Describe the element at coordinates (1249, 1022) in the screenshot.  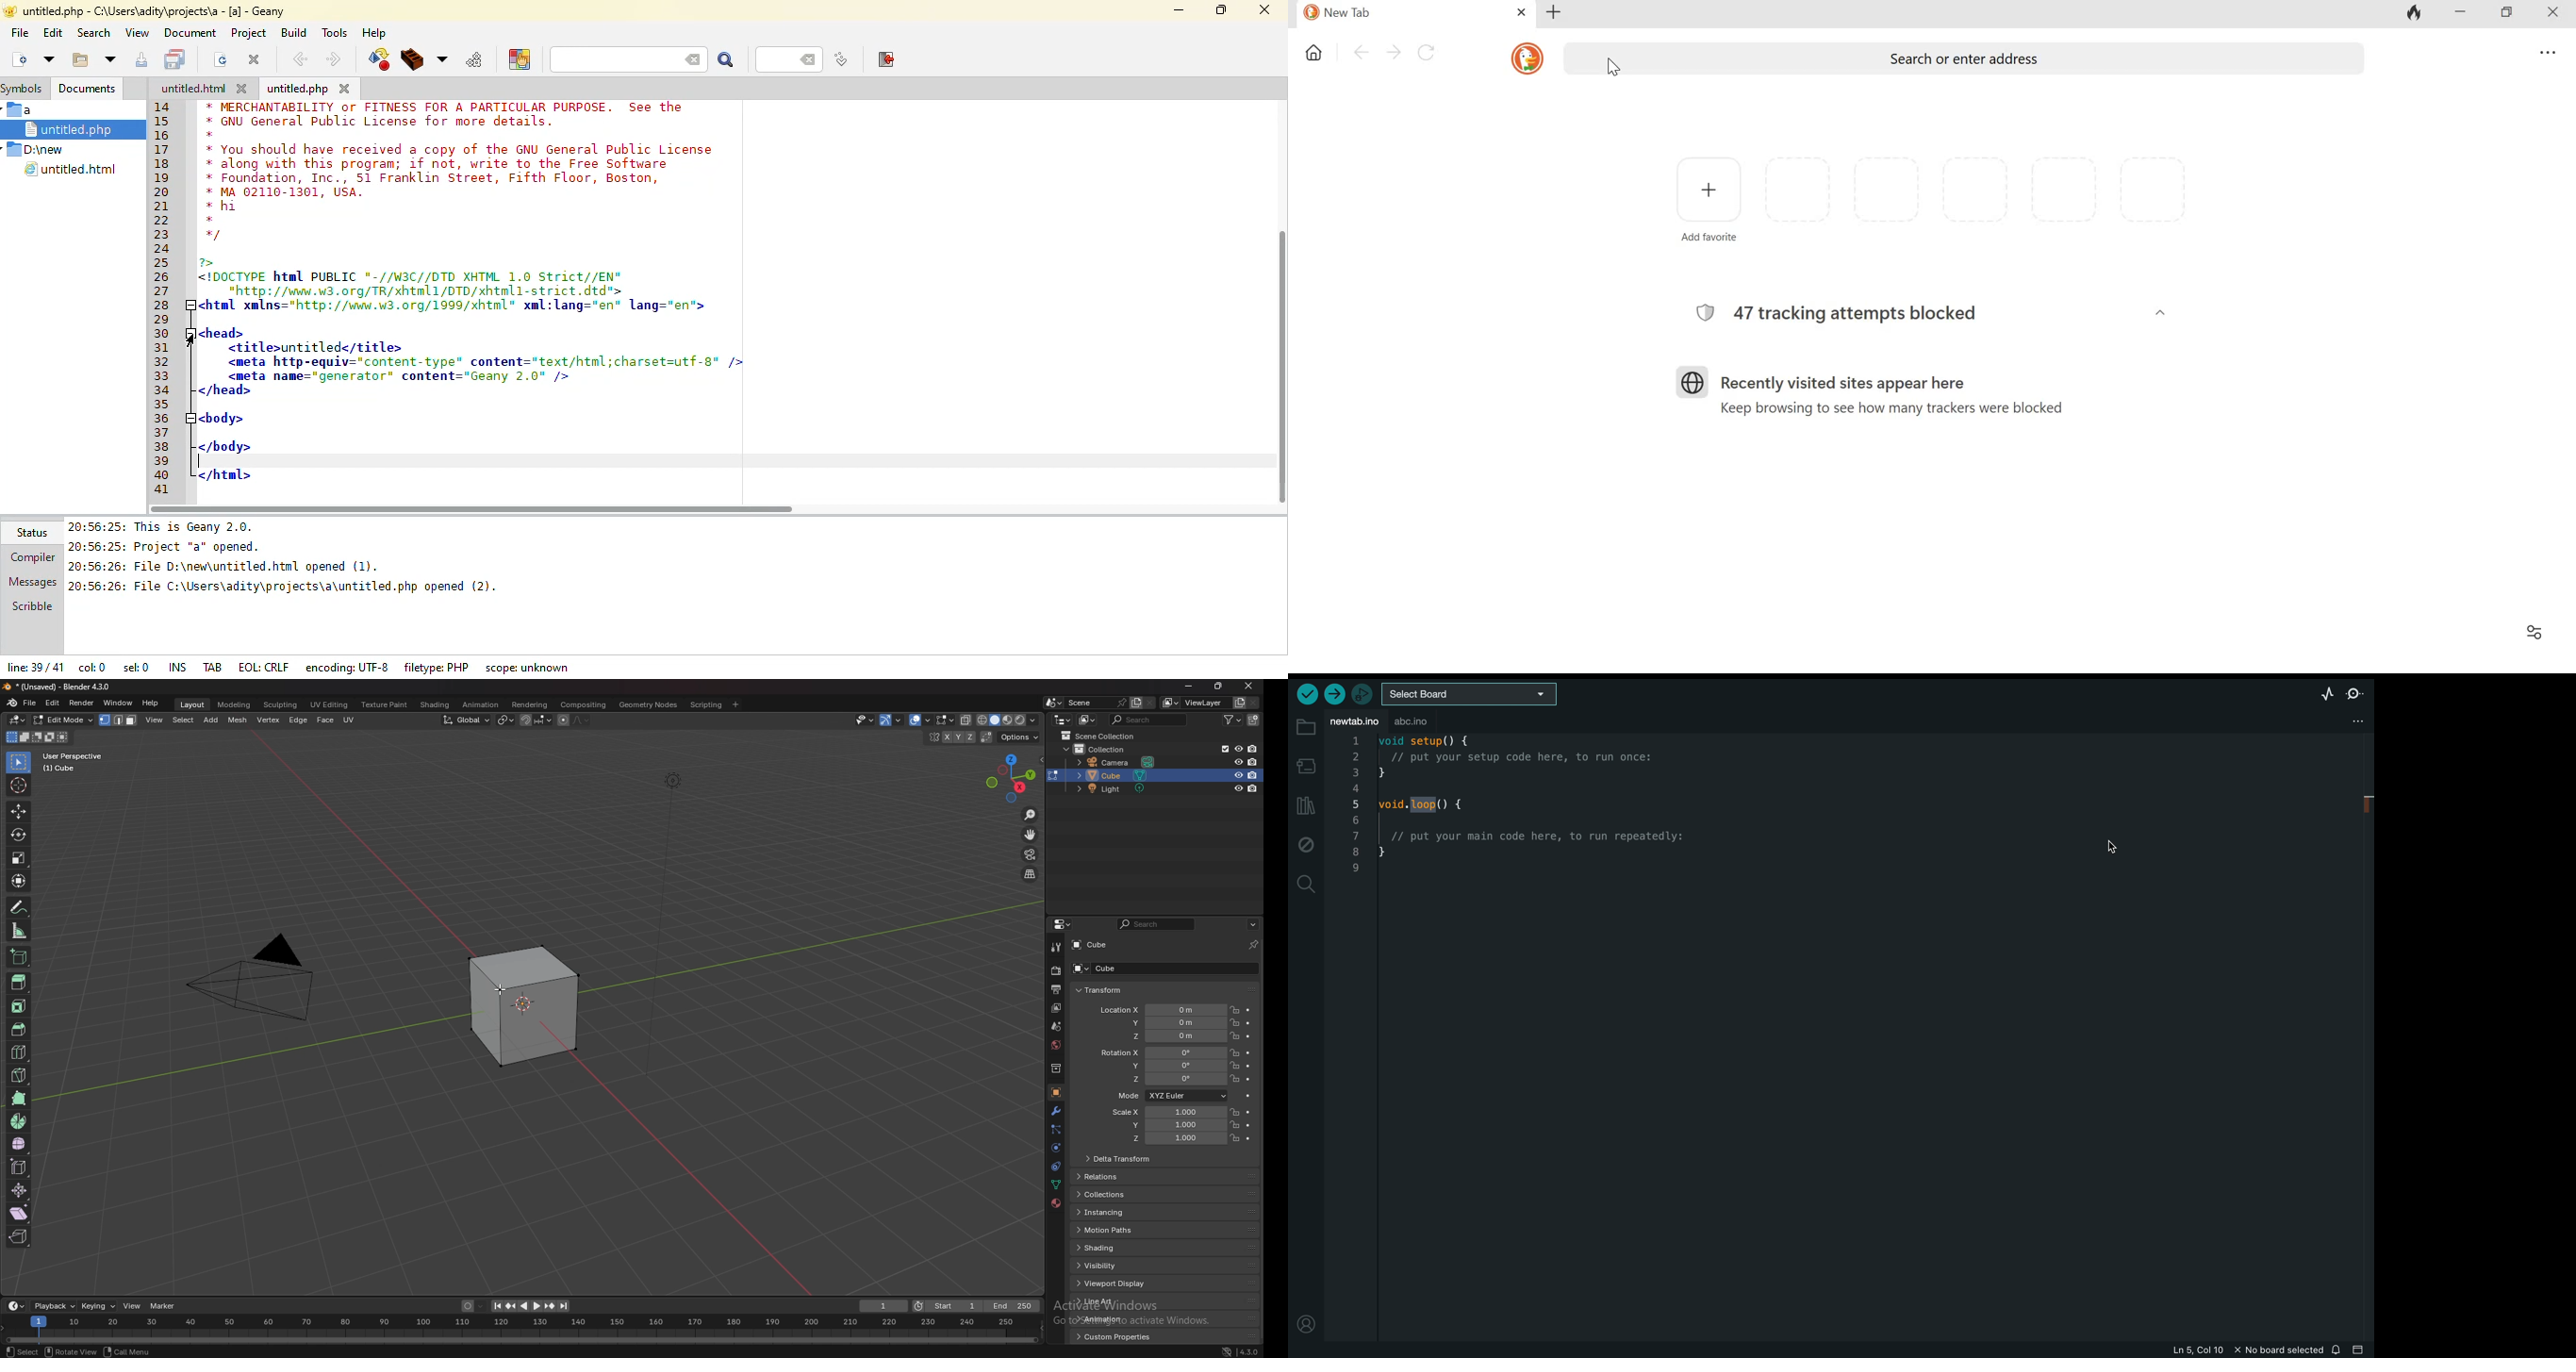
I see `animate property` at that location.